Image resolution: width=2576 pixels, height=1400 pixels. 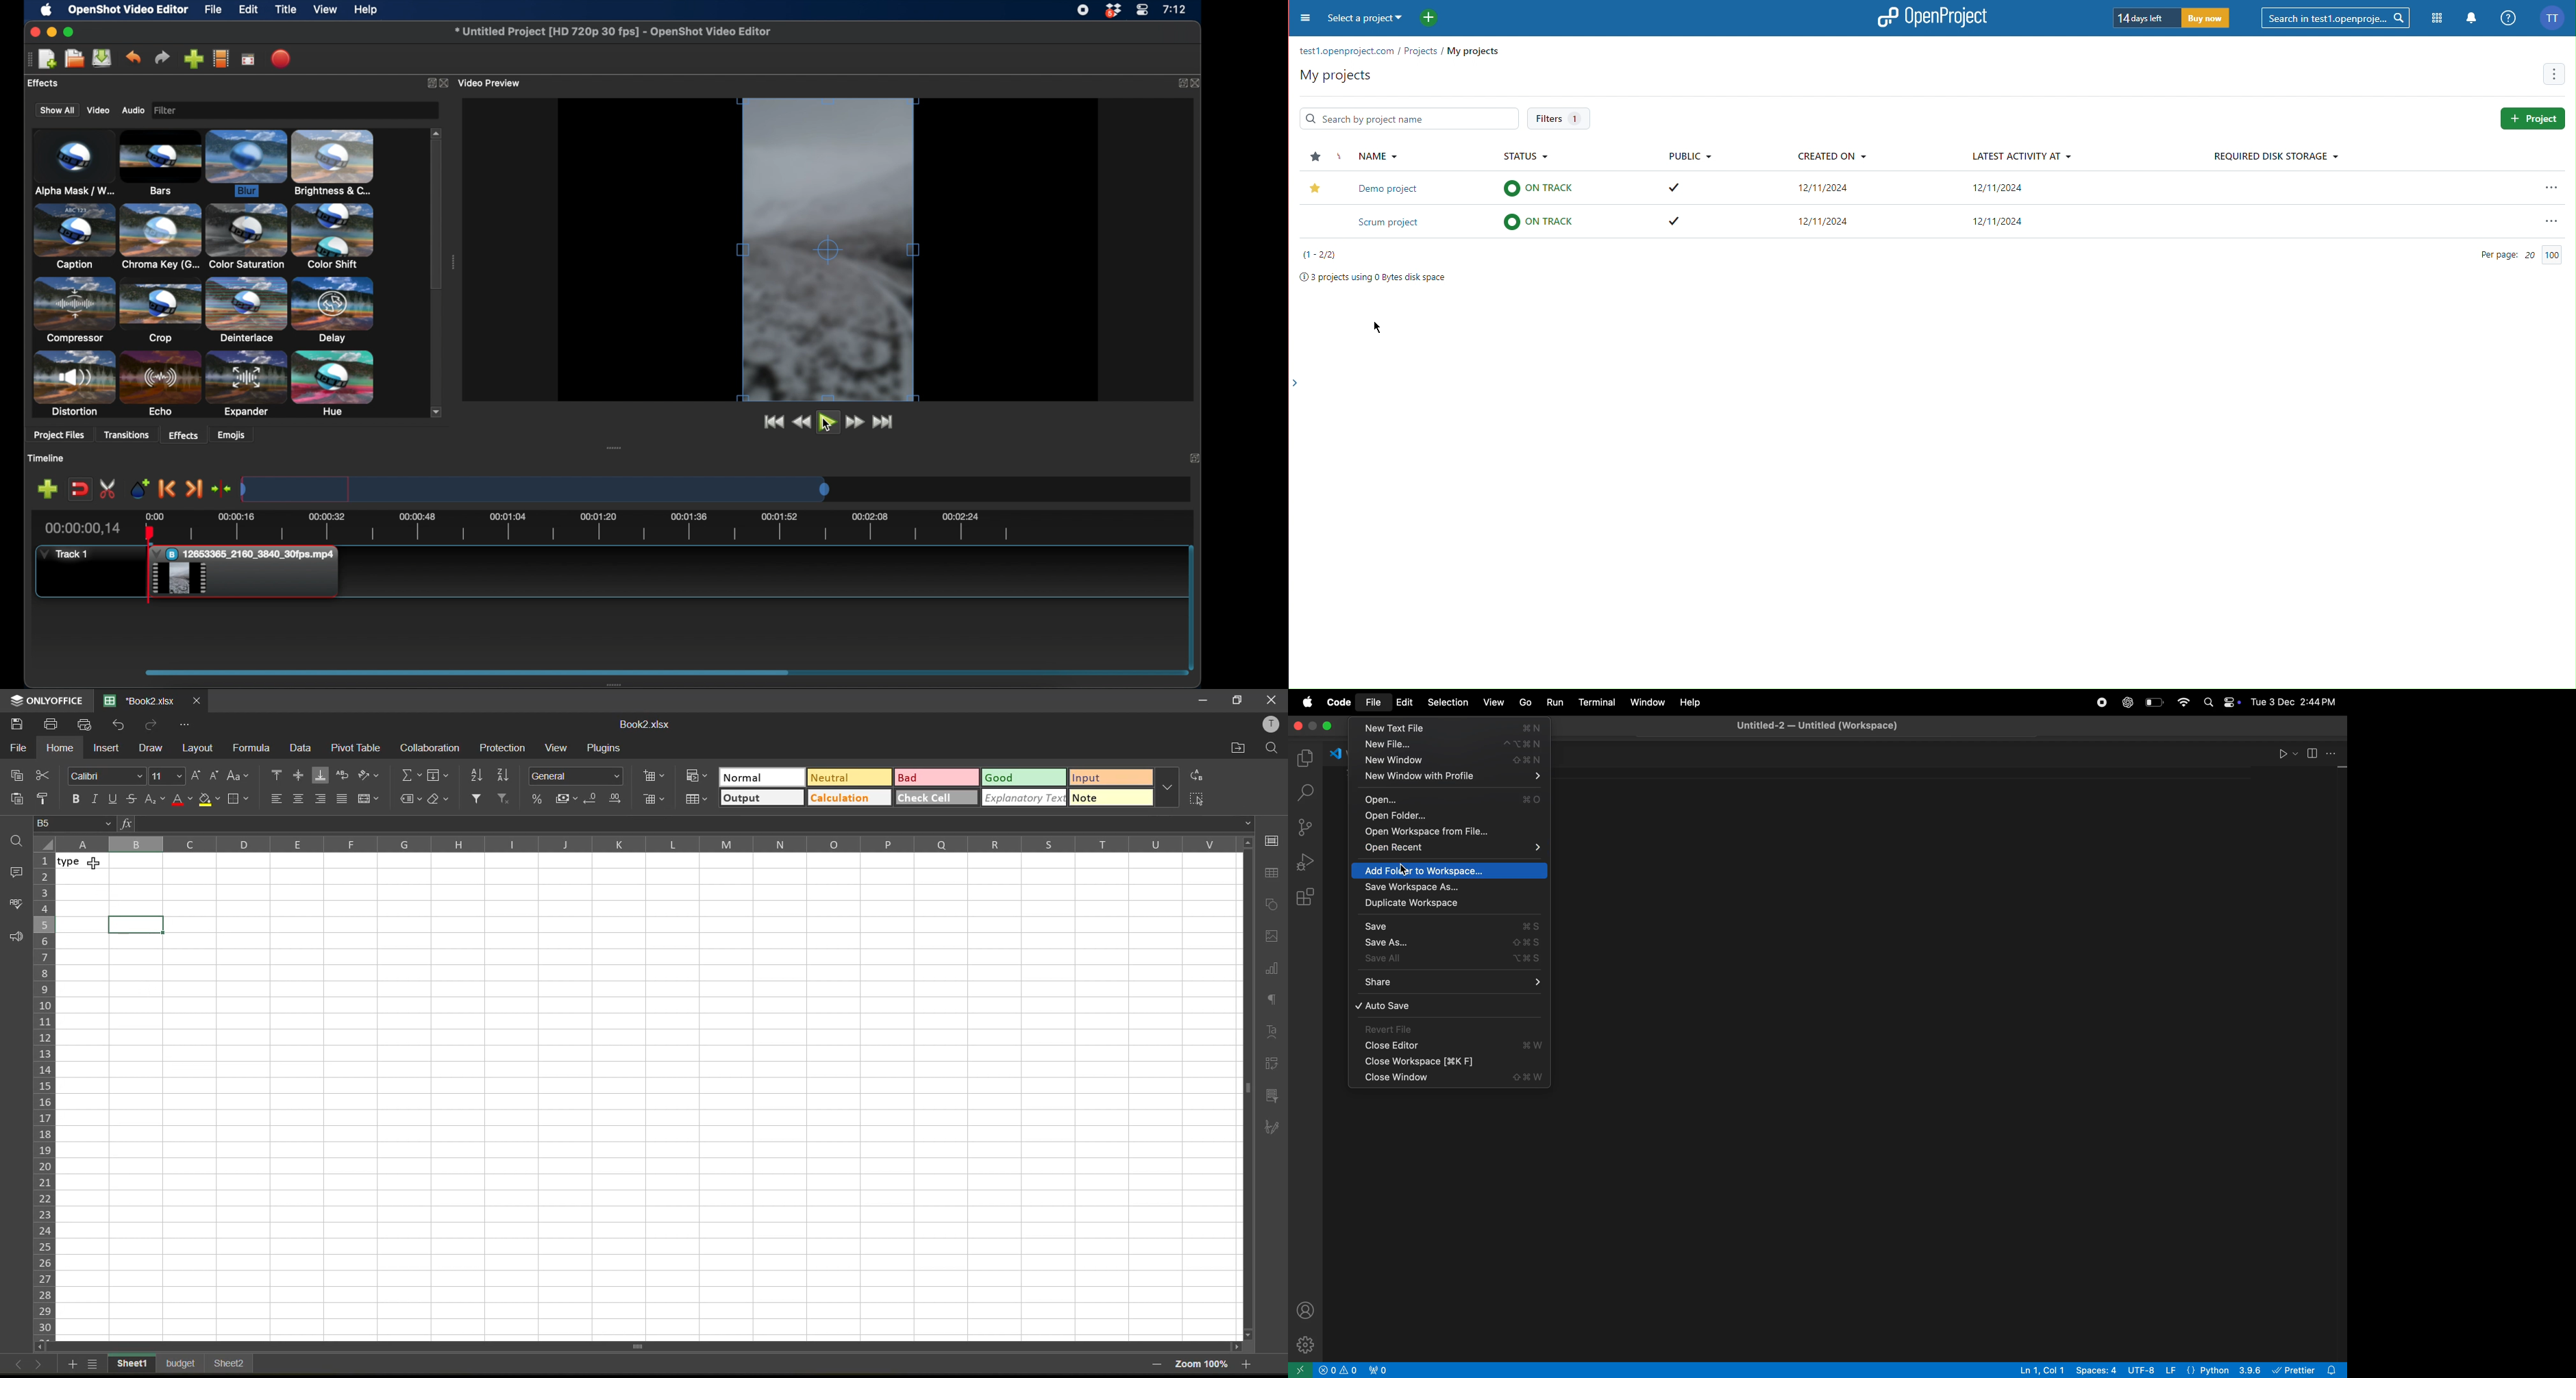 What do you see at coordinates (237, 798) in the screenshot?
I see `borders` at bounding box center [237, 798].